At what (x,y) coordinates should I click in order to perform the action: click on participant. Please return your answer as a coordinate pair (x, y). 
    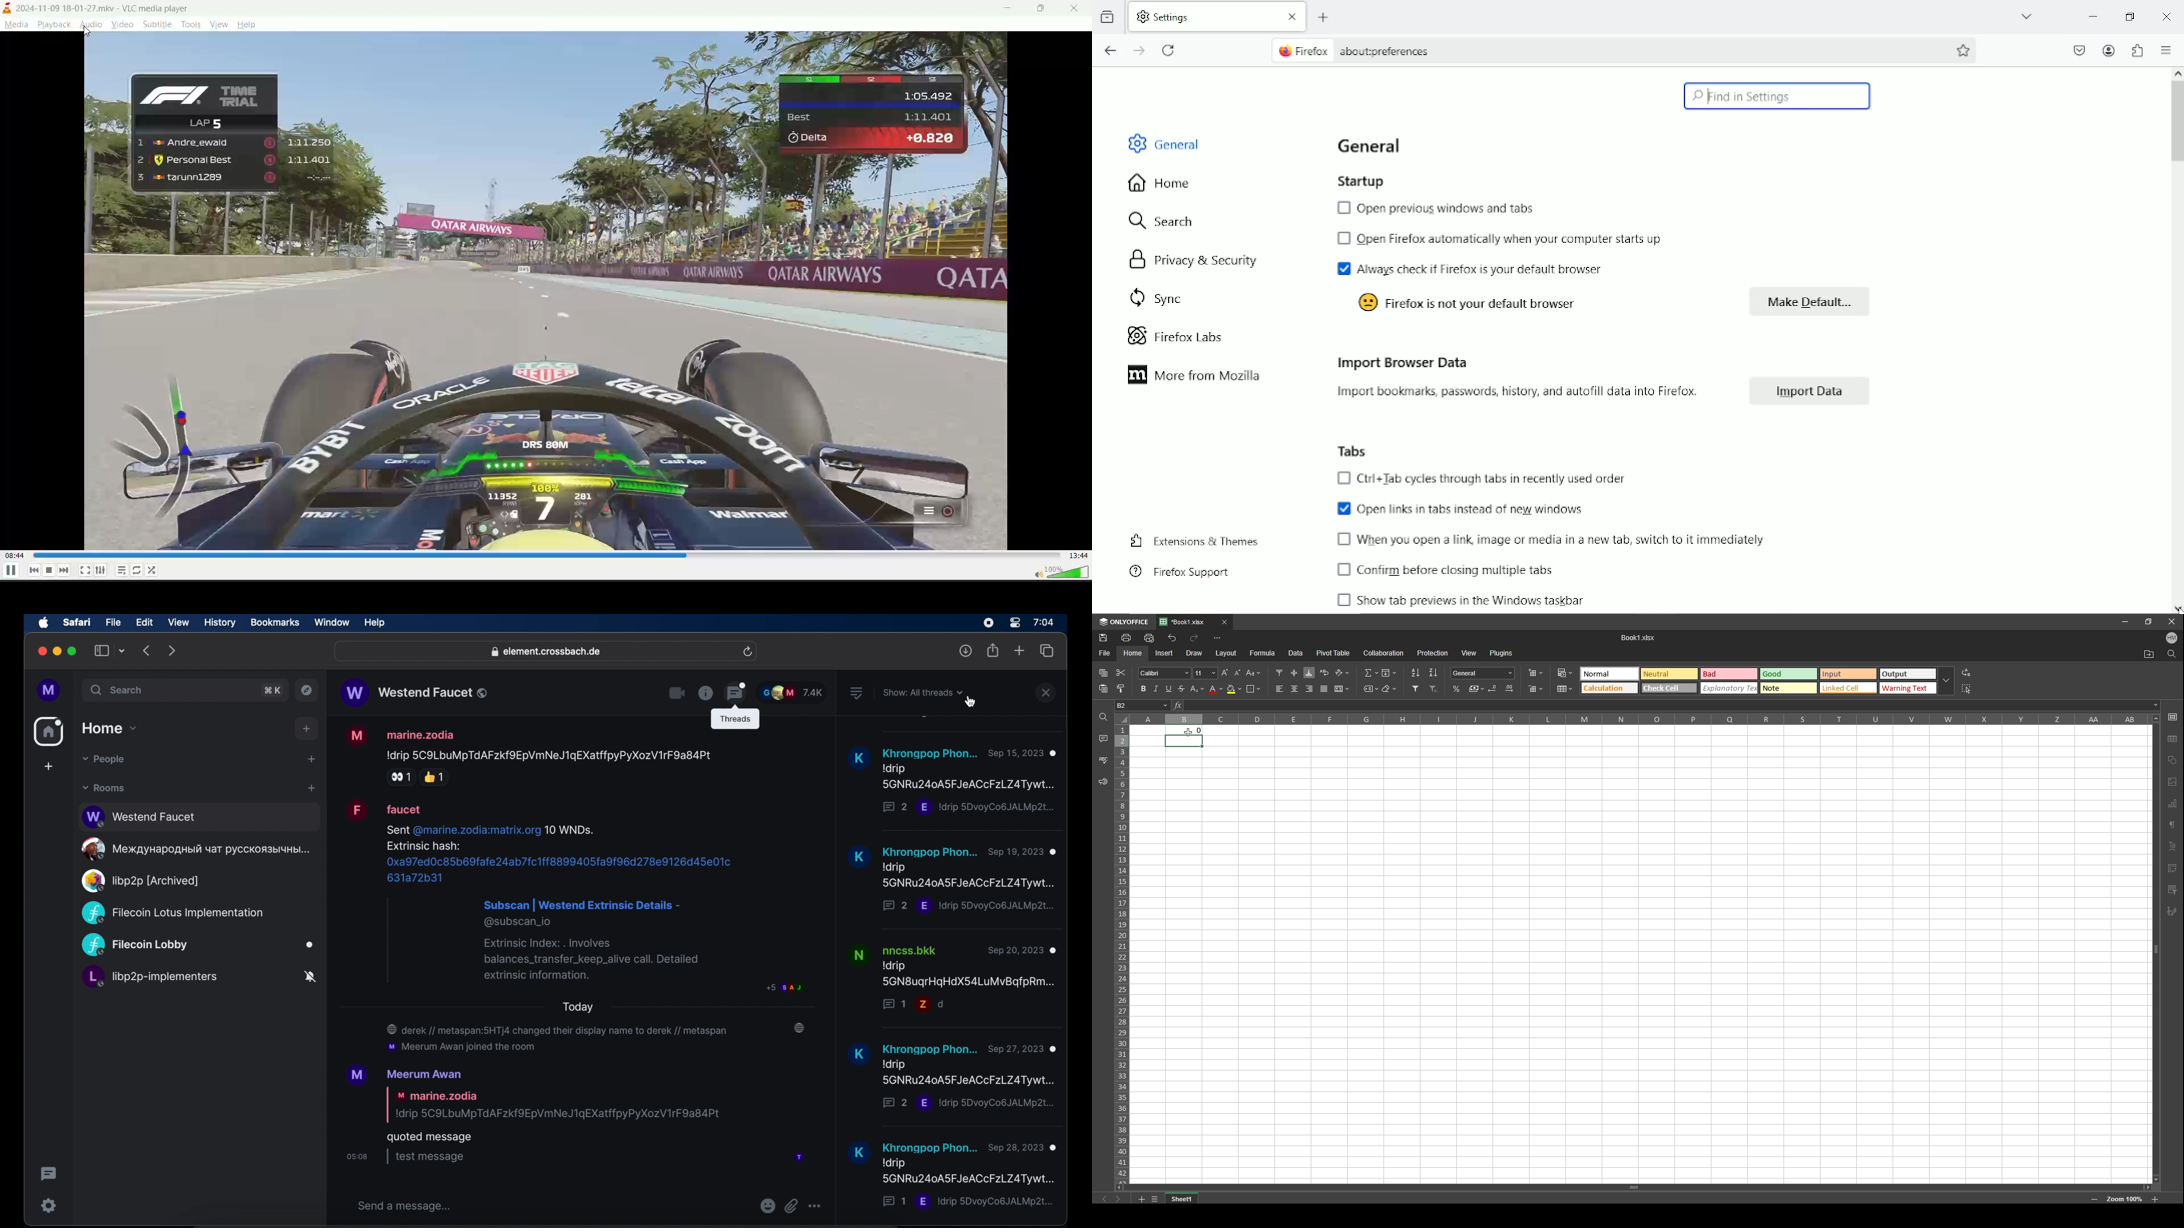
    Looking at the image, I should click on (791, 1031).